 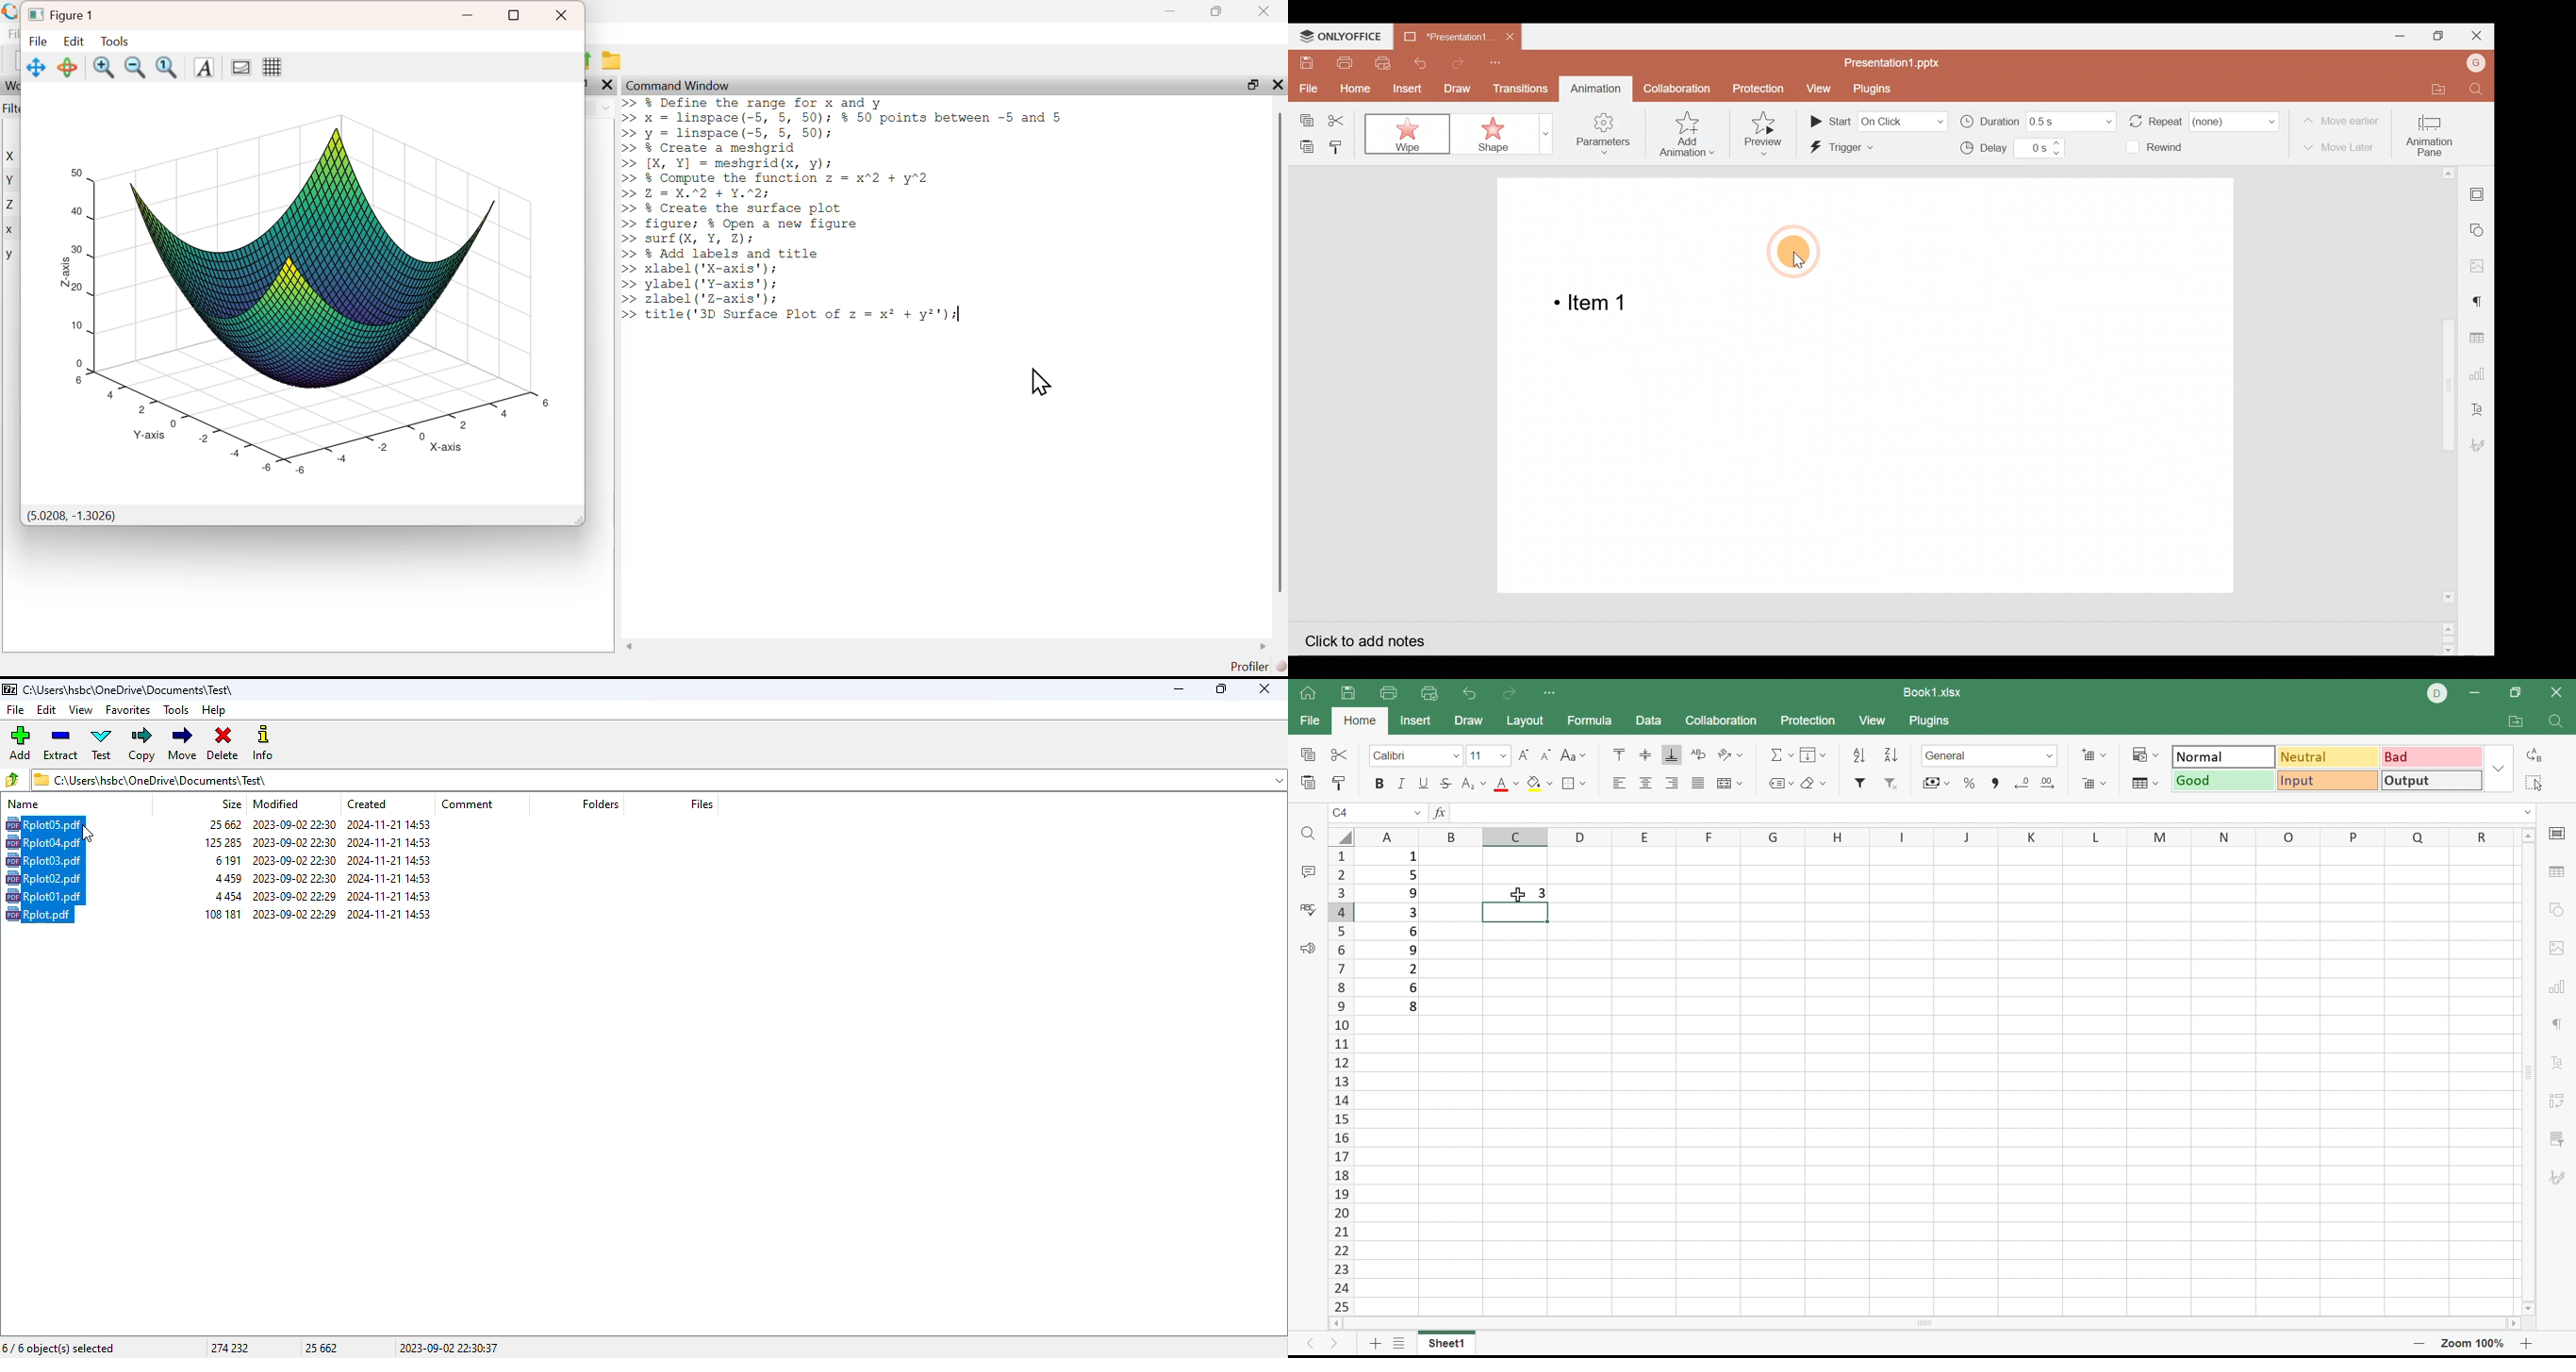 I want to click on Gradient, so click(x=239, y=66).